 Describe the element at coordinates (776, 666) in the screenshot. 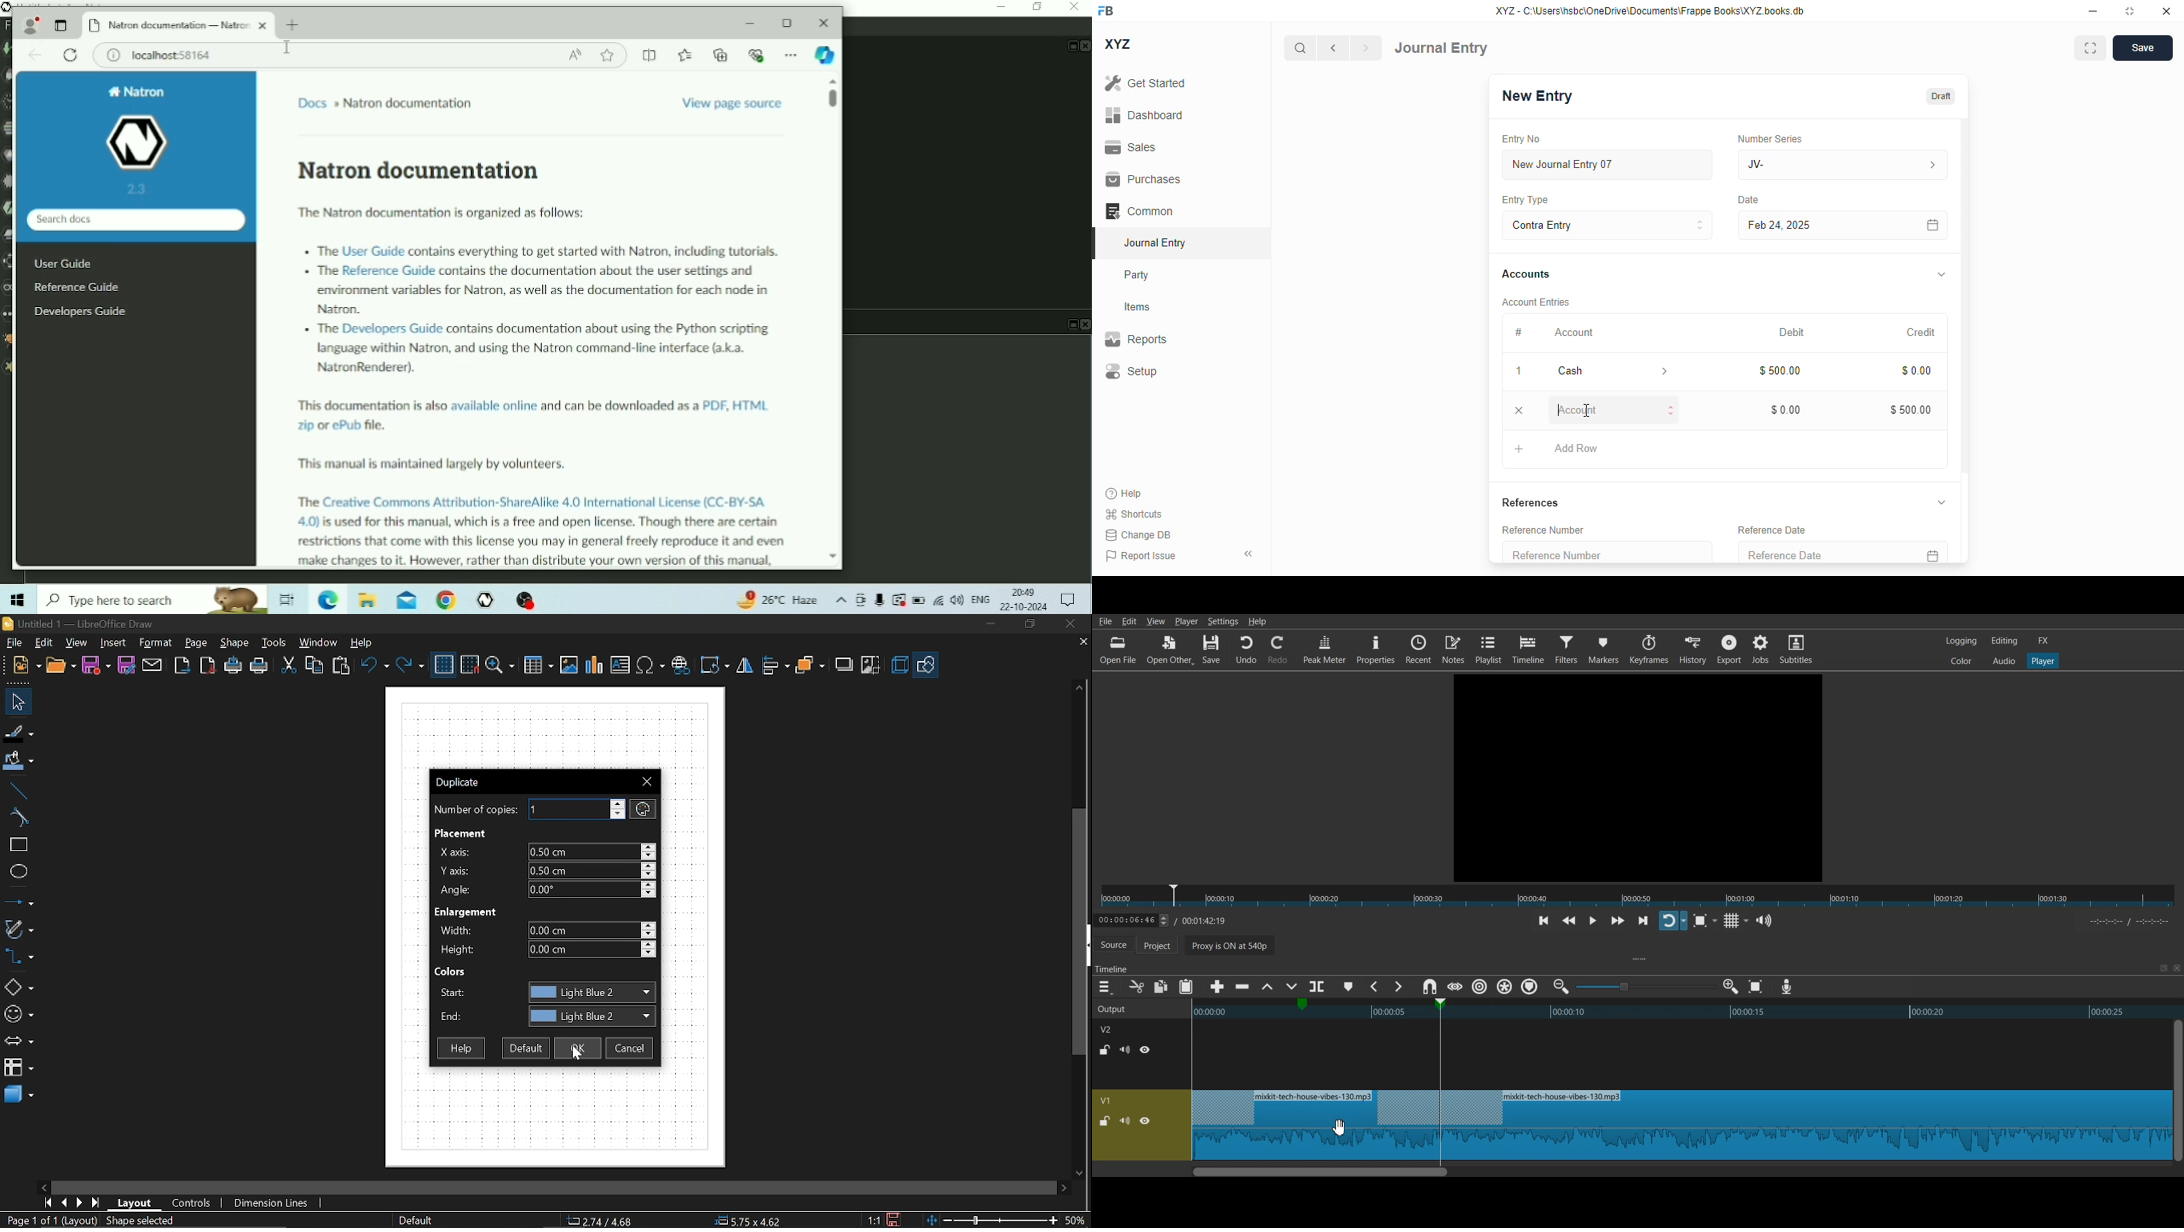

I see `Allign` at that location.